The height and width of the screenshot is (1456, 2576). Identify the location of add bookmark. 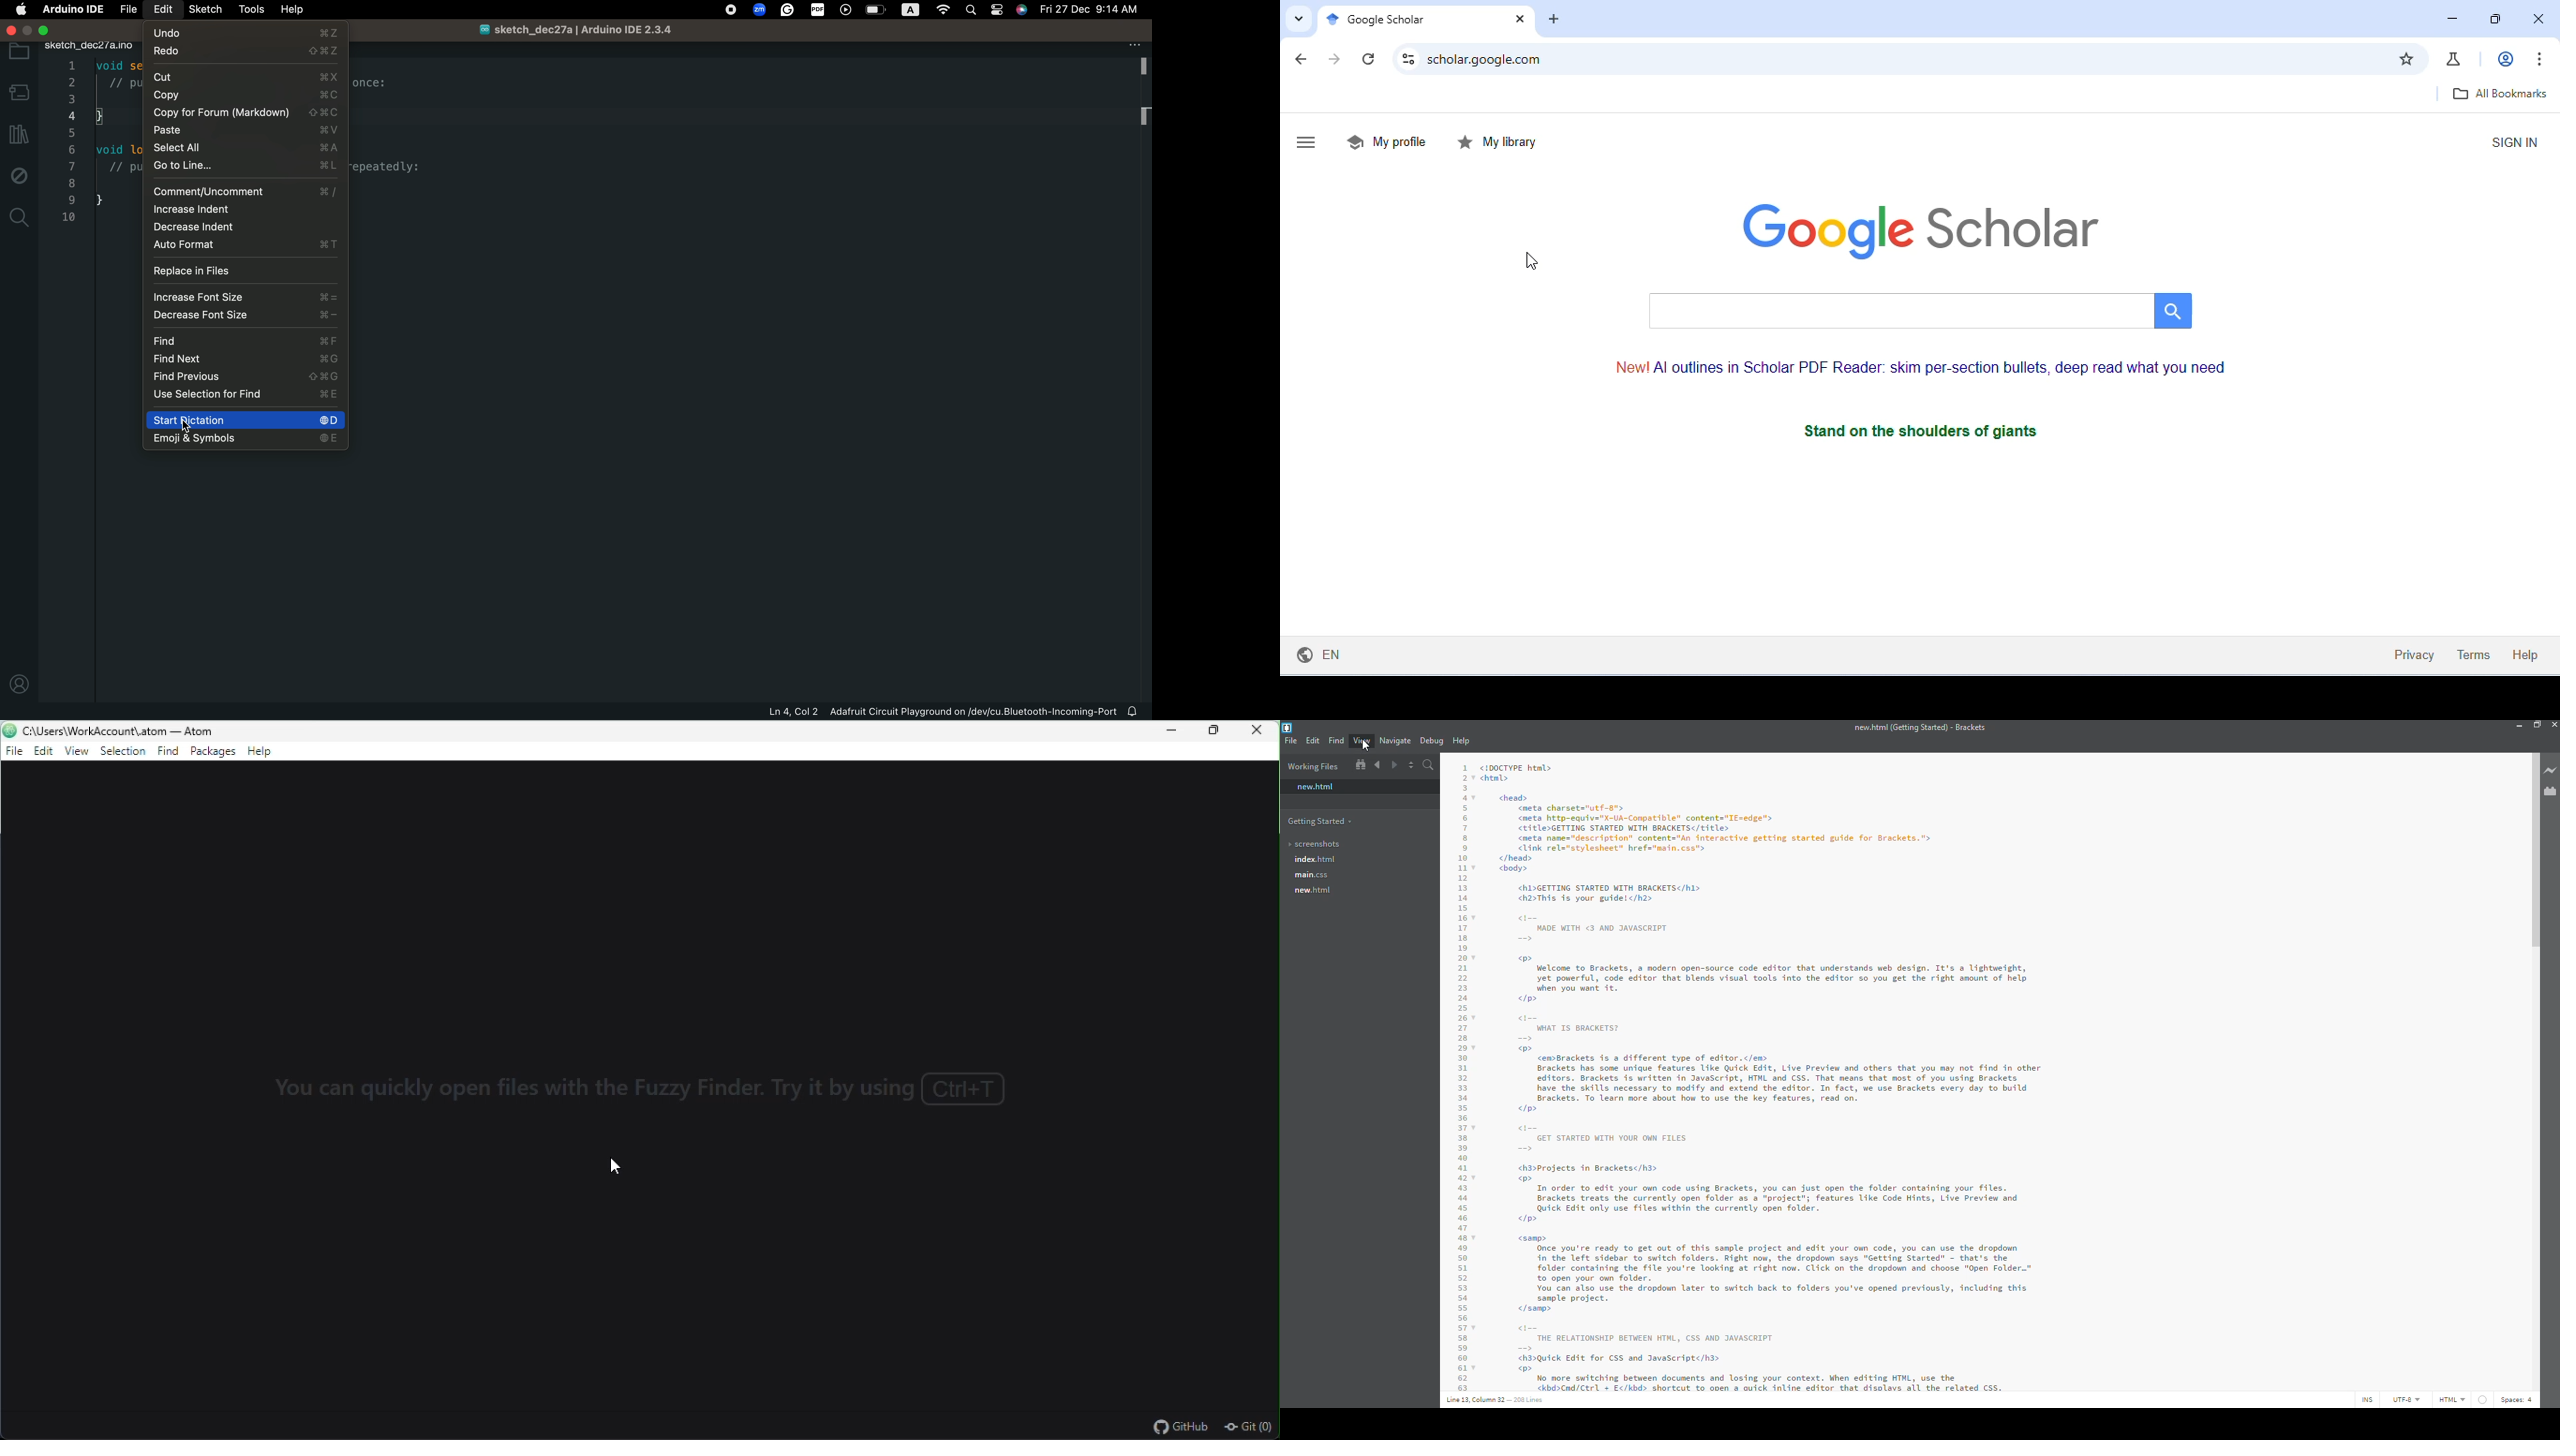
(2406, 57).